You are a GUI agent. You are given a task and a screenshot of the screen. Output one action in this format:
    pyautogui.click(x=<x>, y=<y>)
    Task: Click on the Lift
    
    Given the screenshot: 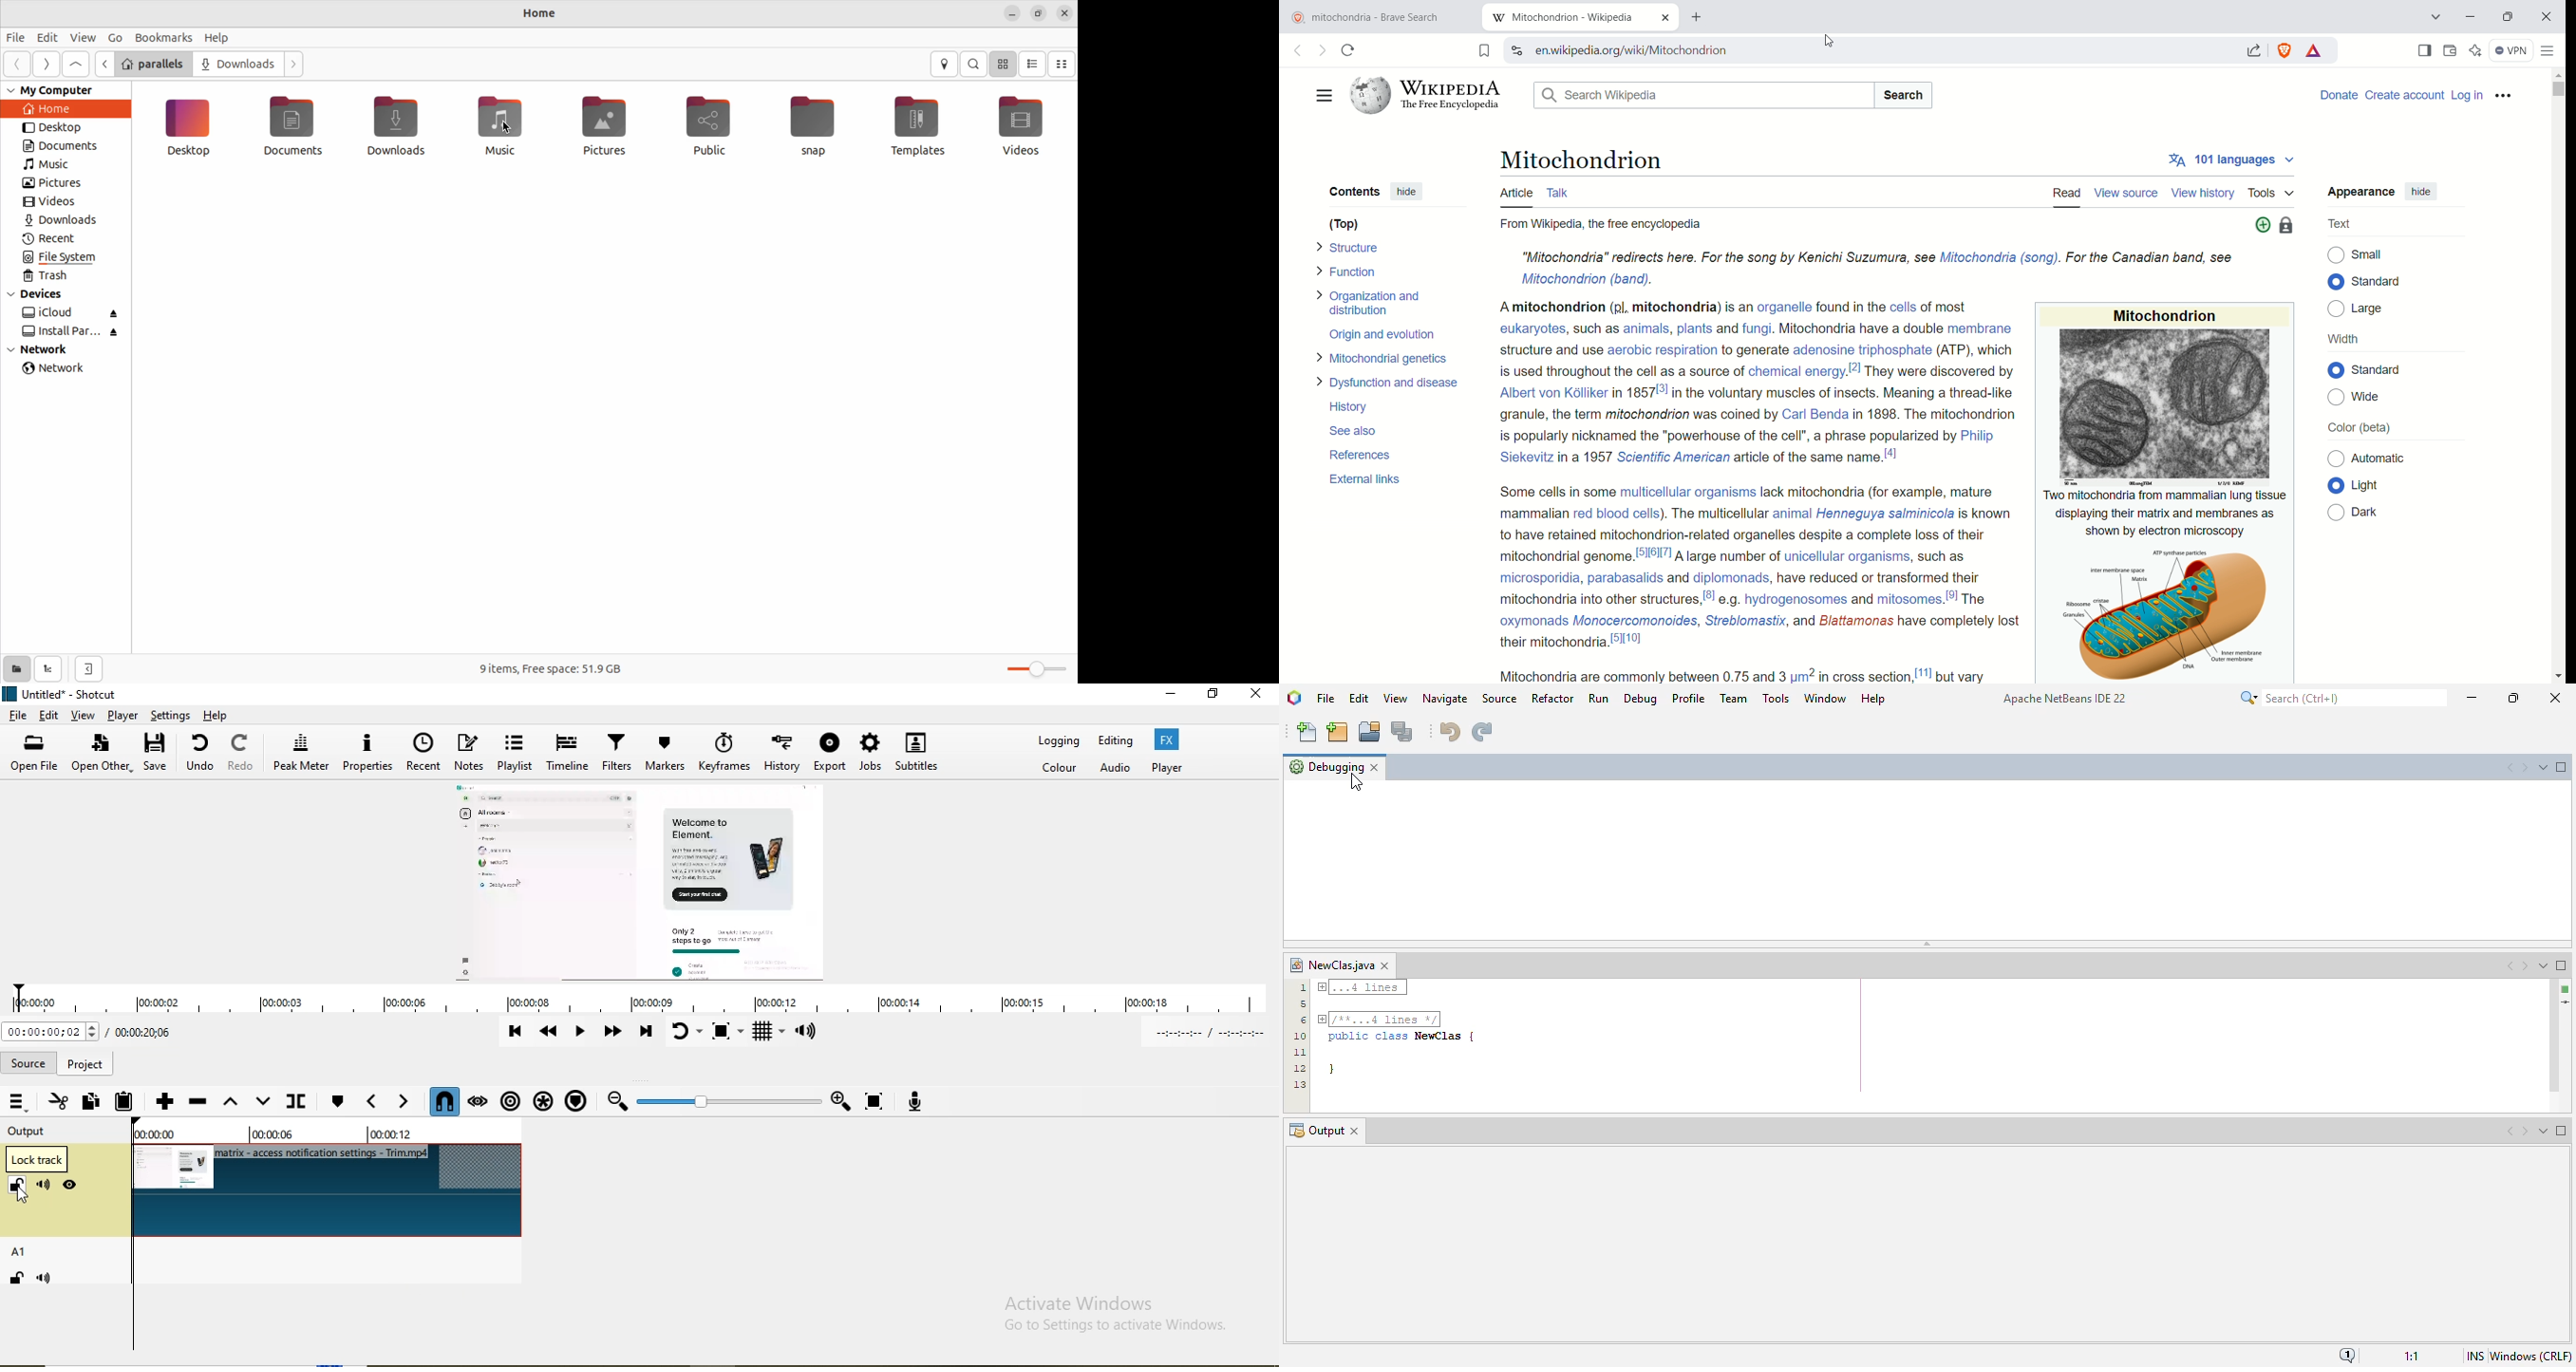 What is the action you would take?
    pyautogui.click(x=230, y=1104)
    